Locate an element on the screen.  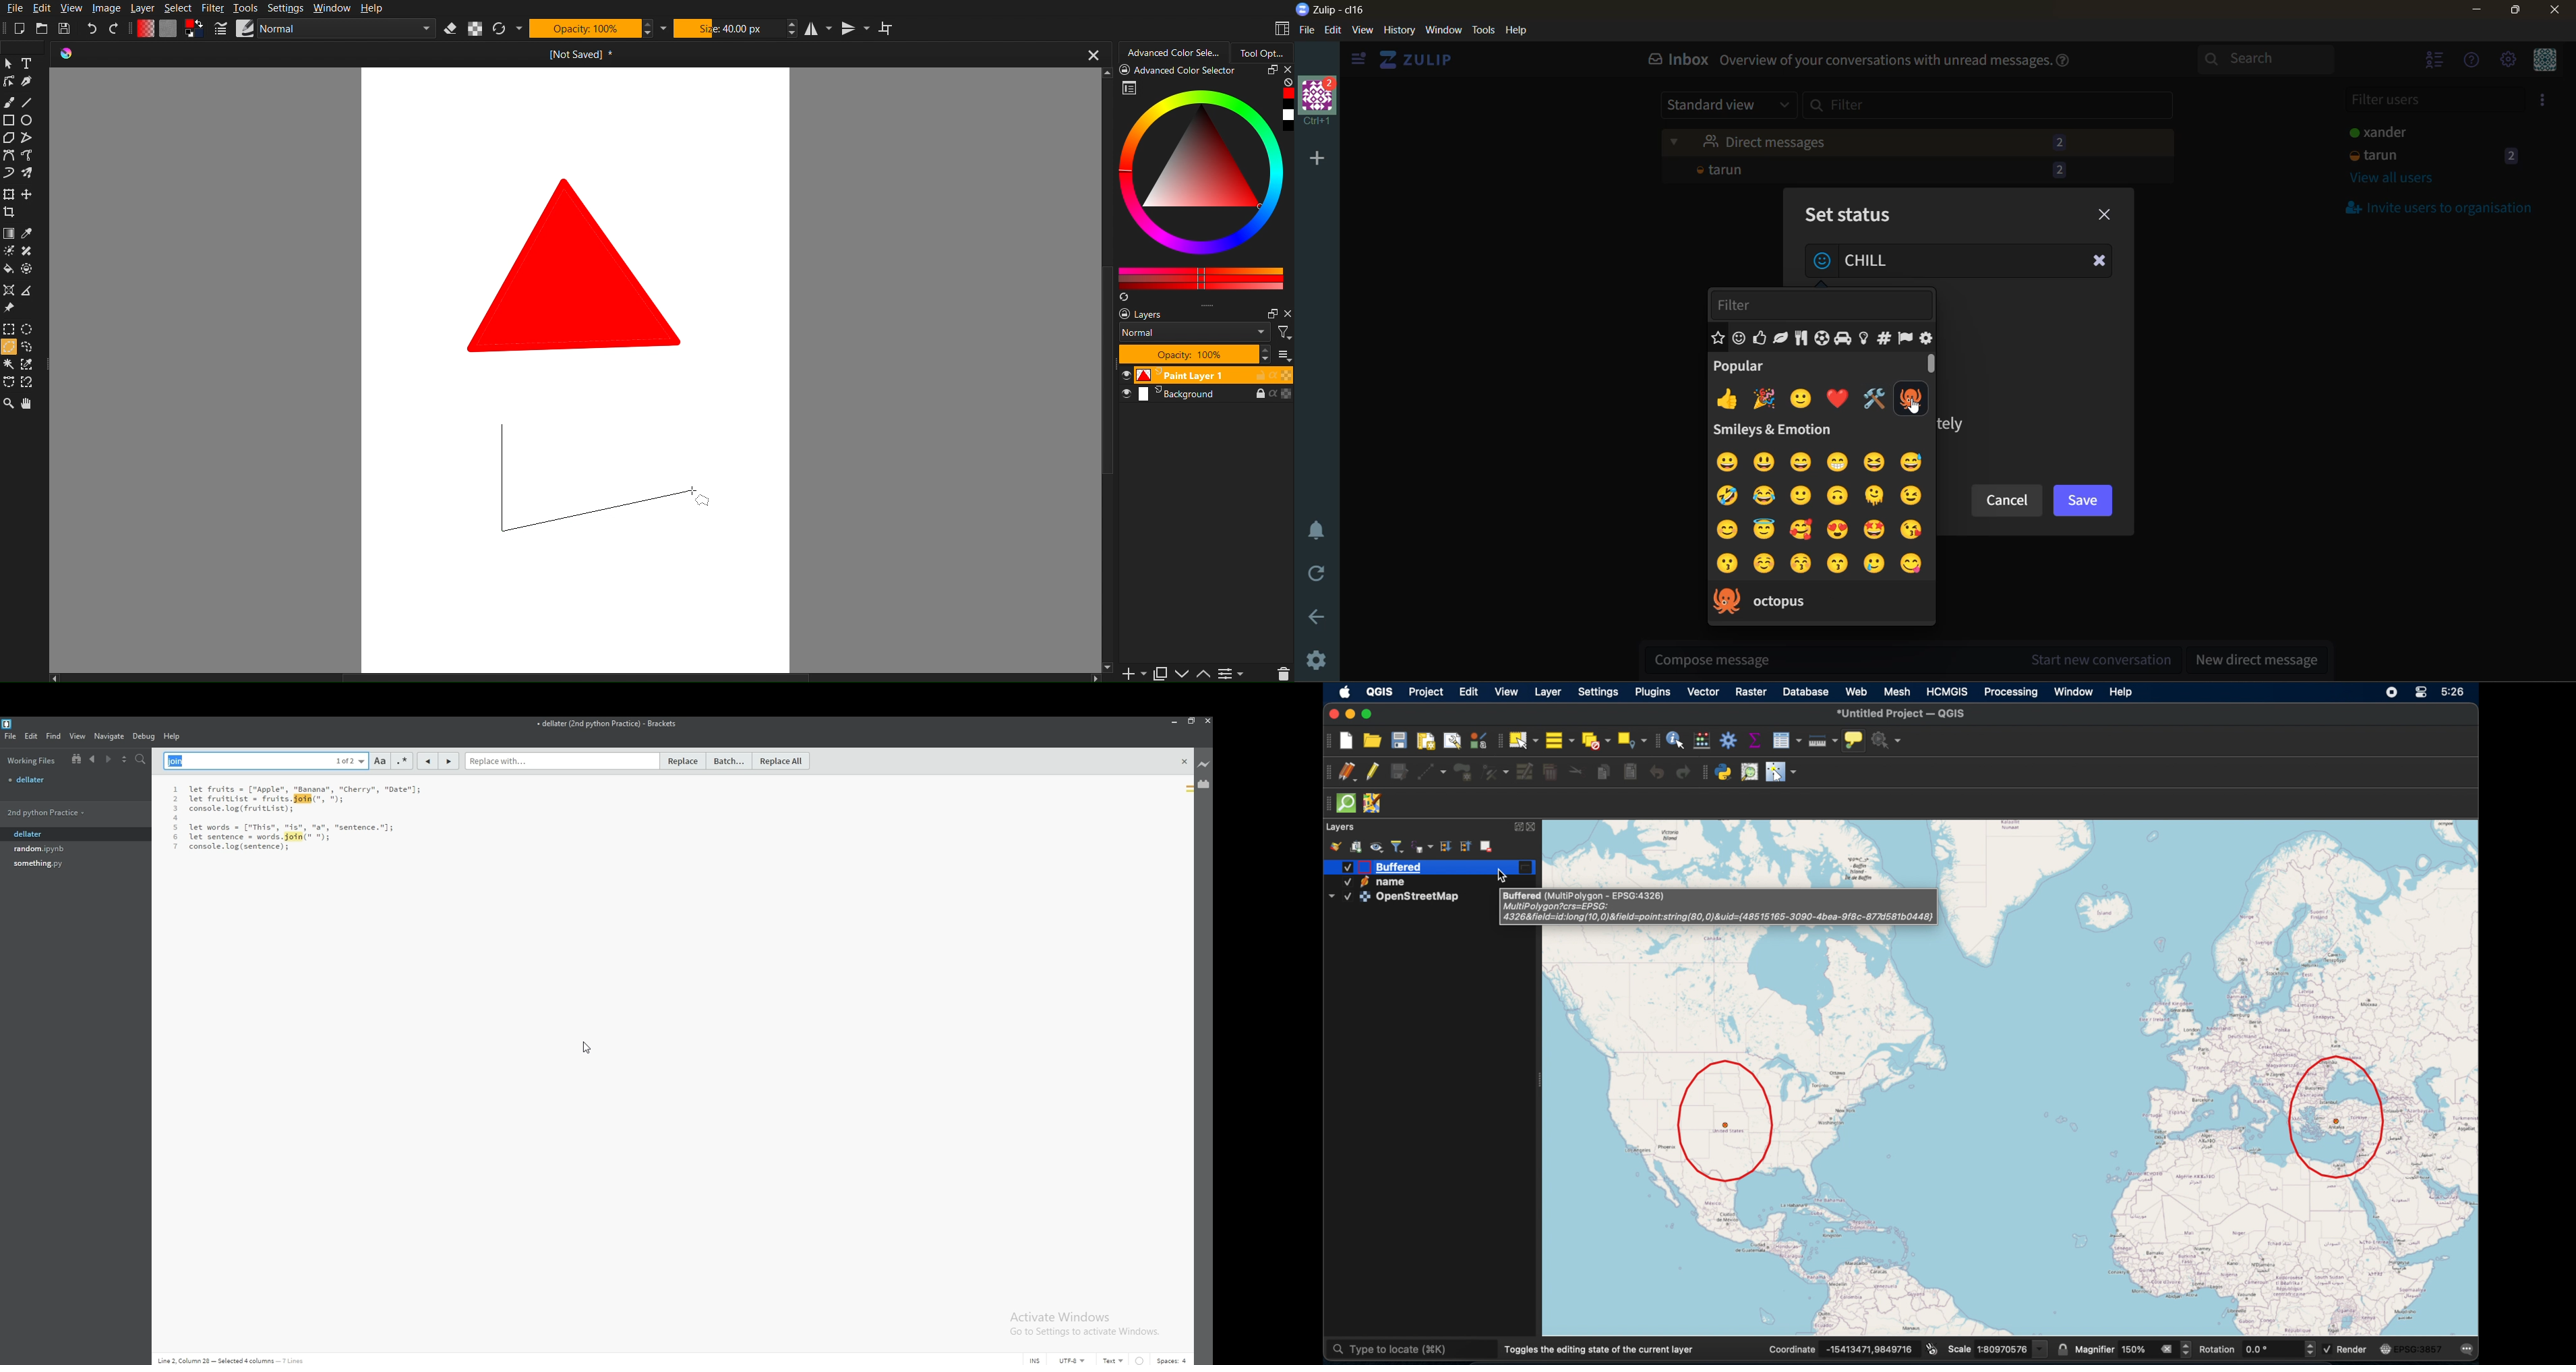
emoji is located at coordinates (1731, 400).